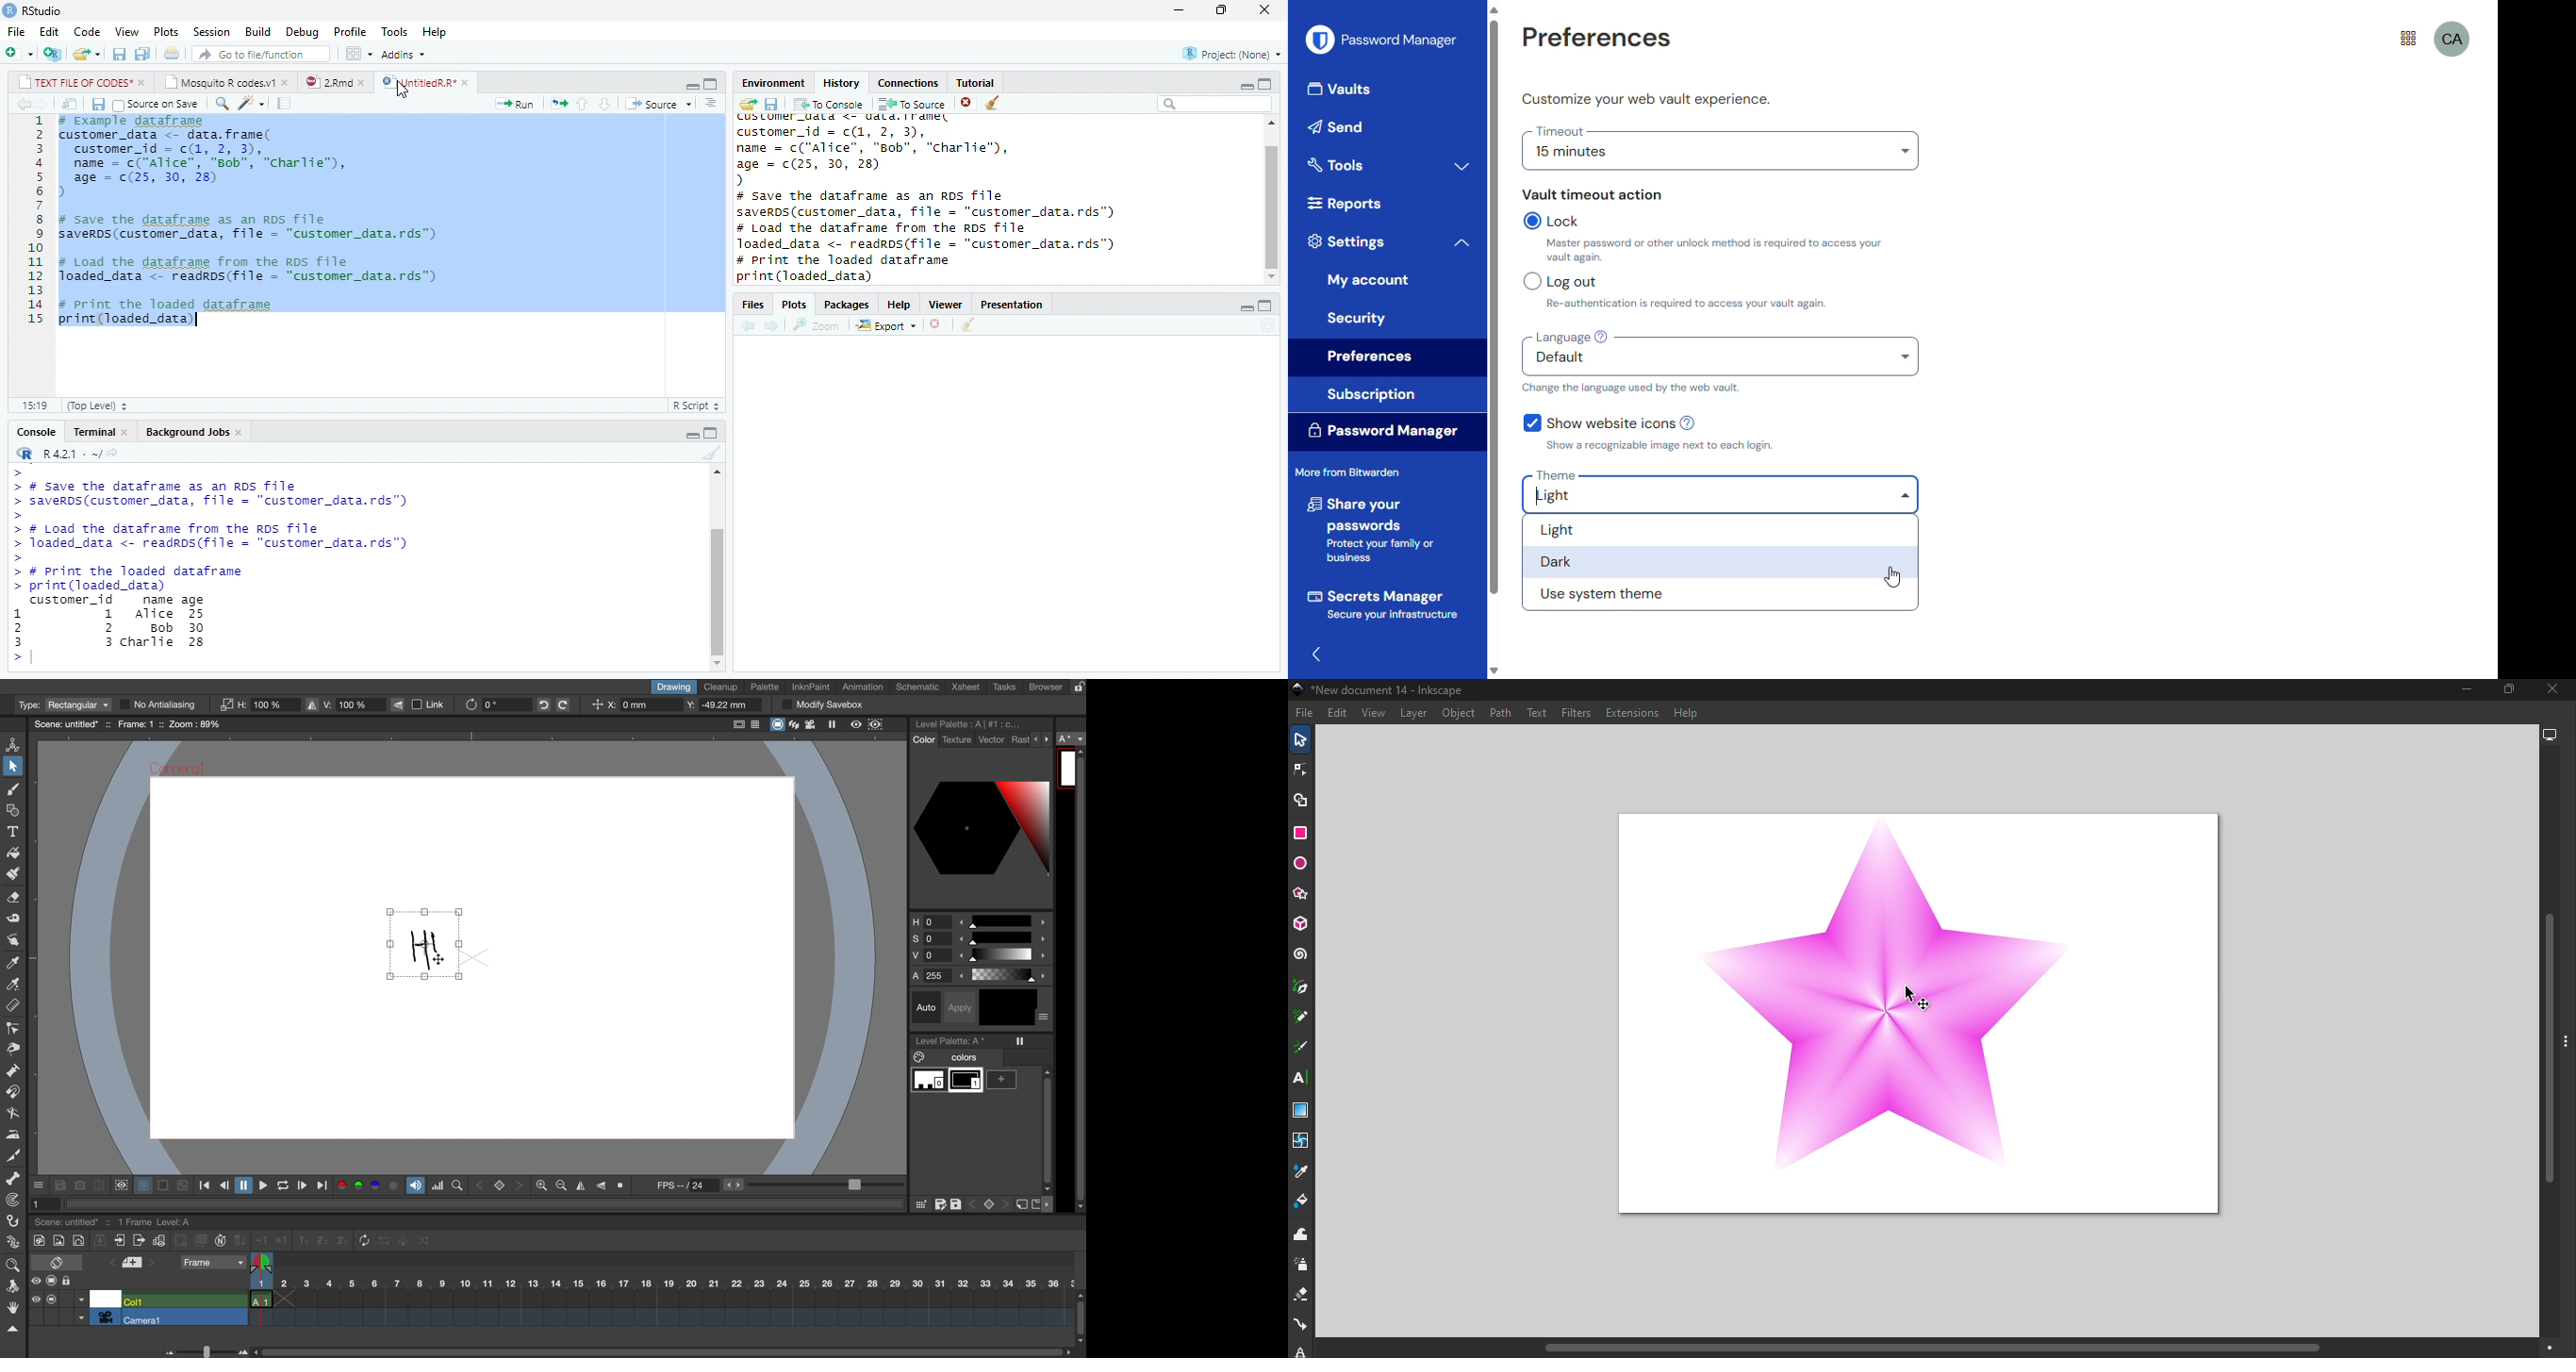 The image size is (2576, 1372). I want to click on tape tool, so click(11, 920).